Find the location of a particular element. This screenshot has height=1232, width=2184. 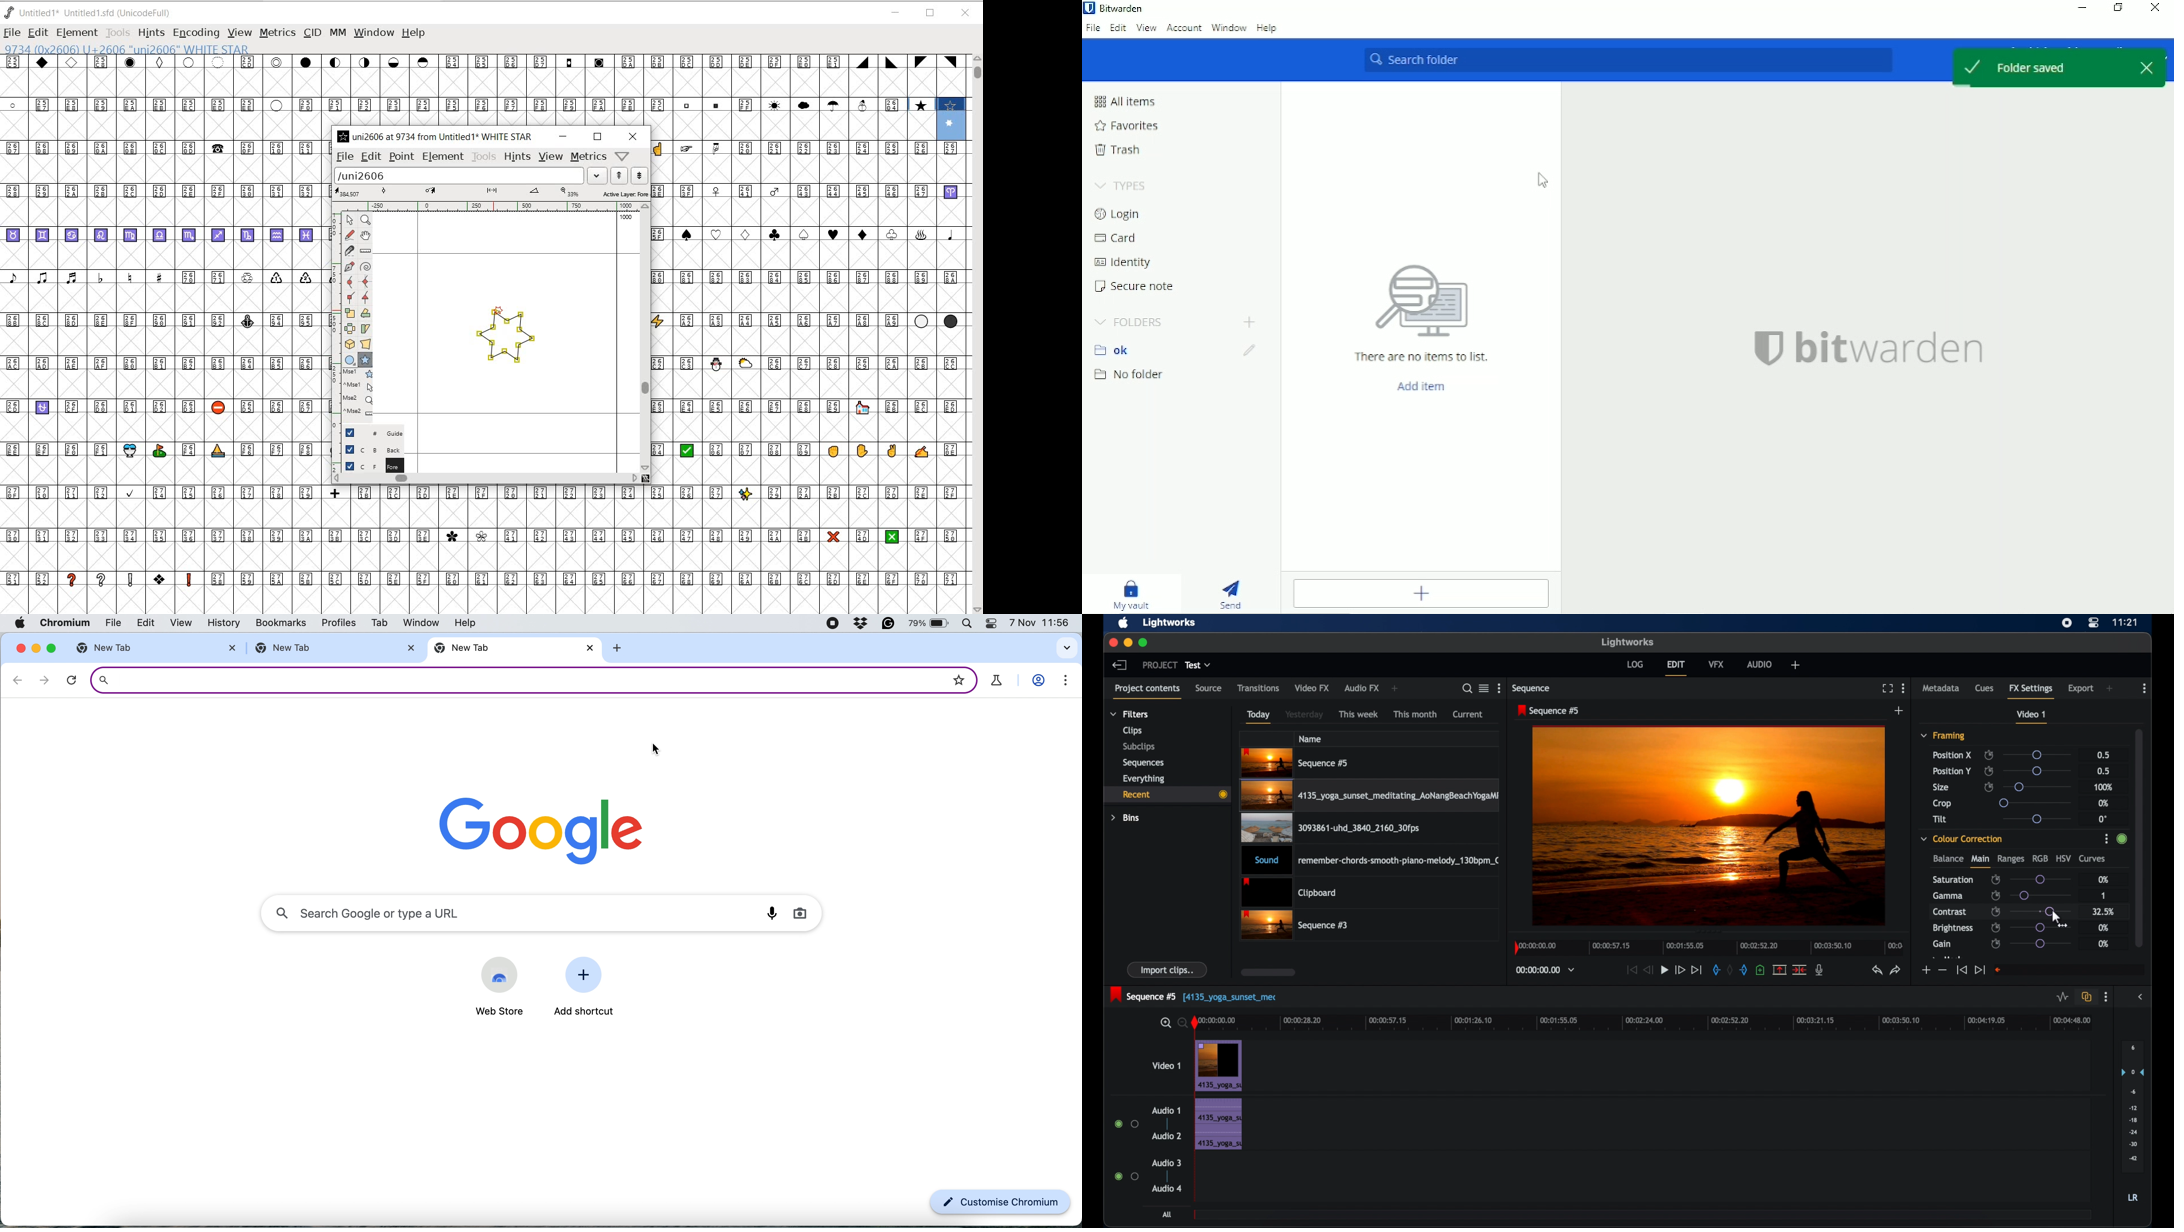

FOREGROUND is located at coordinates (367, 466).